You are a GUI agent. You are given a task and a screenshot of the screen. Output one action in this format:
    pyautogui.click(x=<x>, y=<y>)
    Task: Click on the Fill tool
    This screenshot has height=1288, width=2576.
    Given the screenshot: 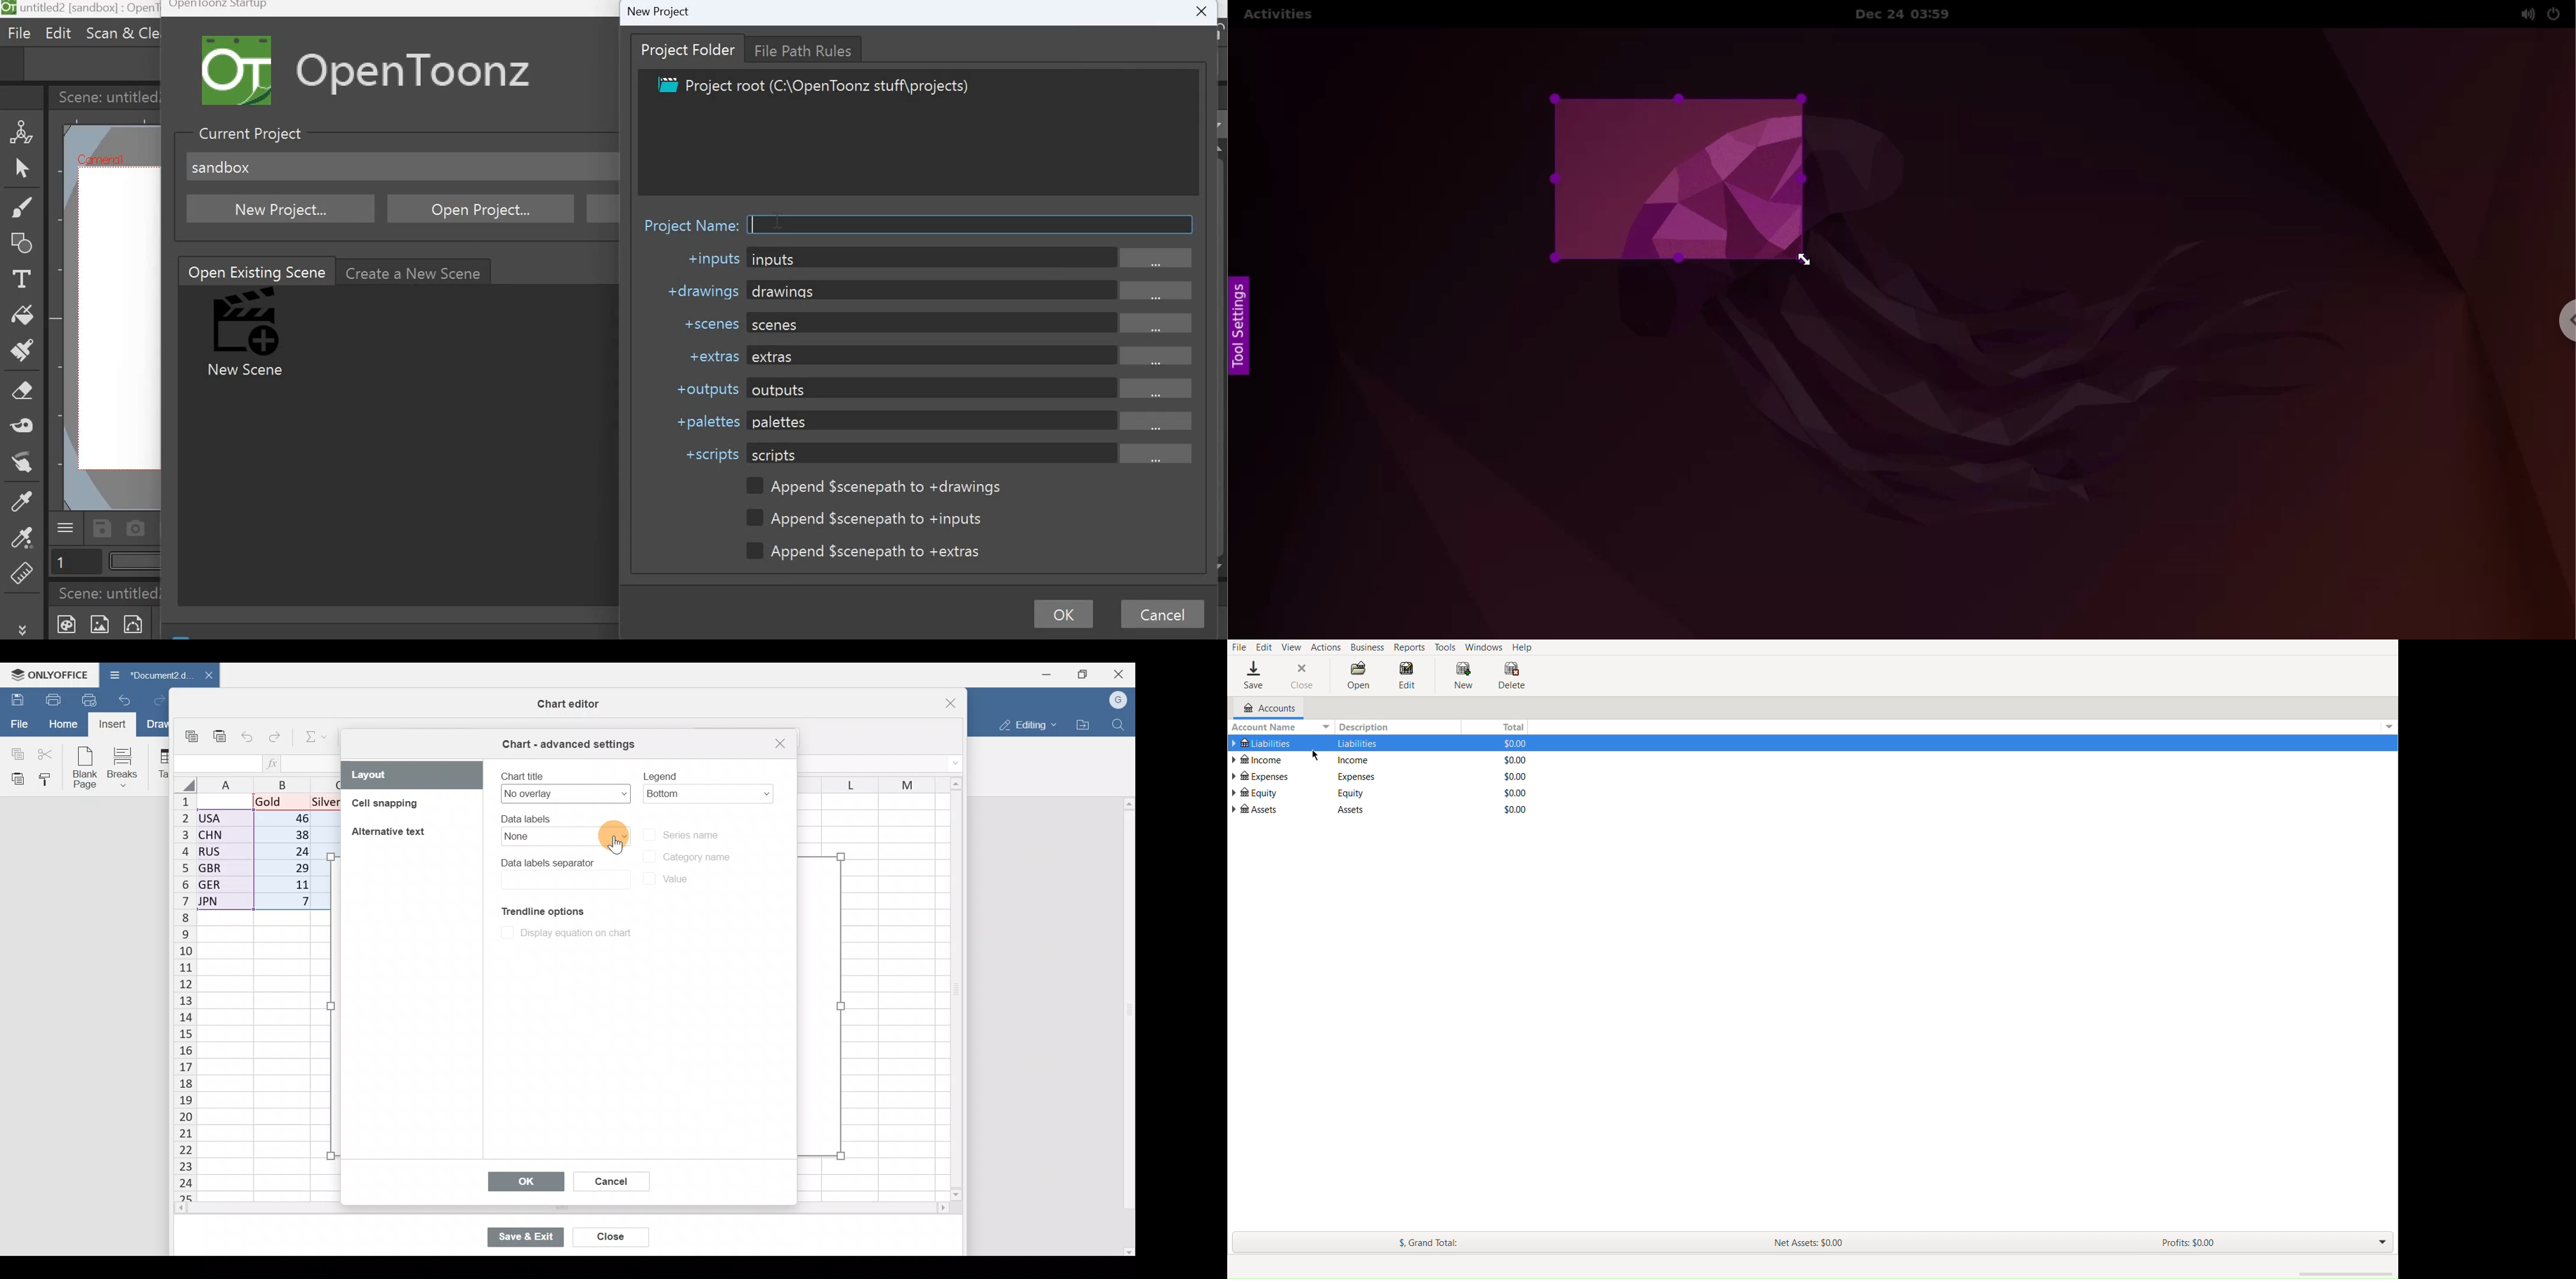 What is the action you would take?
    pyautogui.click(x=22, y=315)
    